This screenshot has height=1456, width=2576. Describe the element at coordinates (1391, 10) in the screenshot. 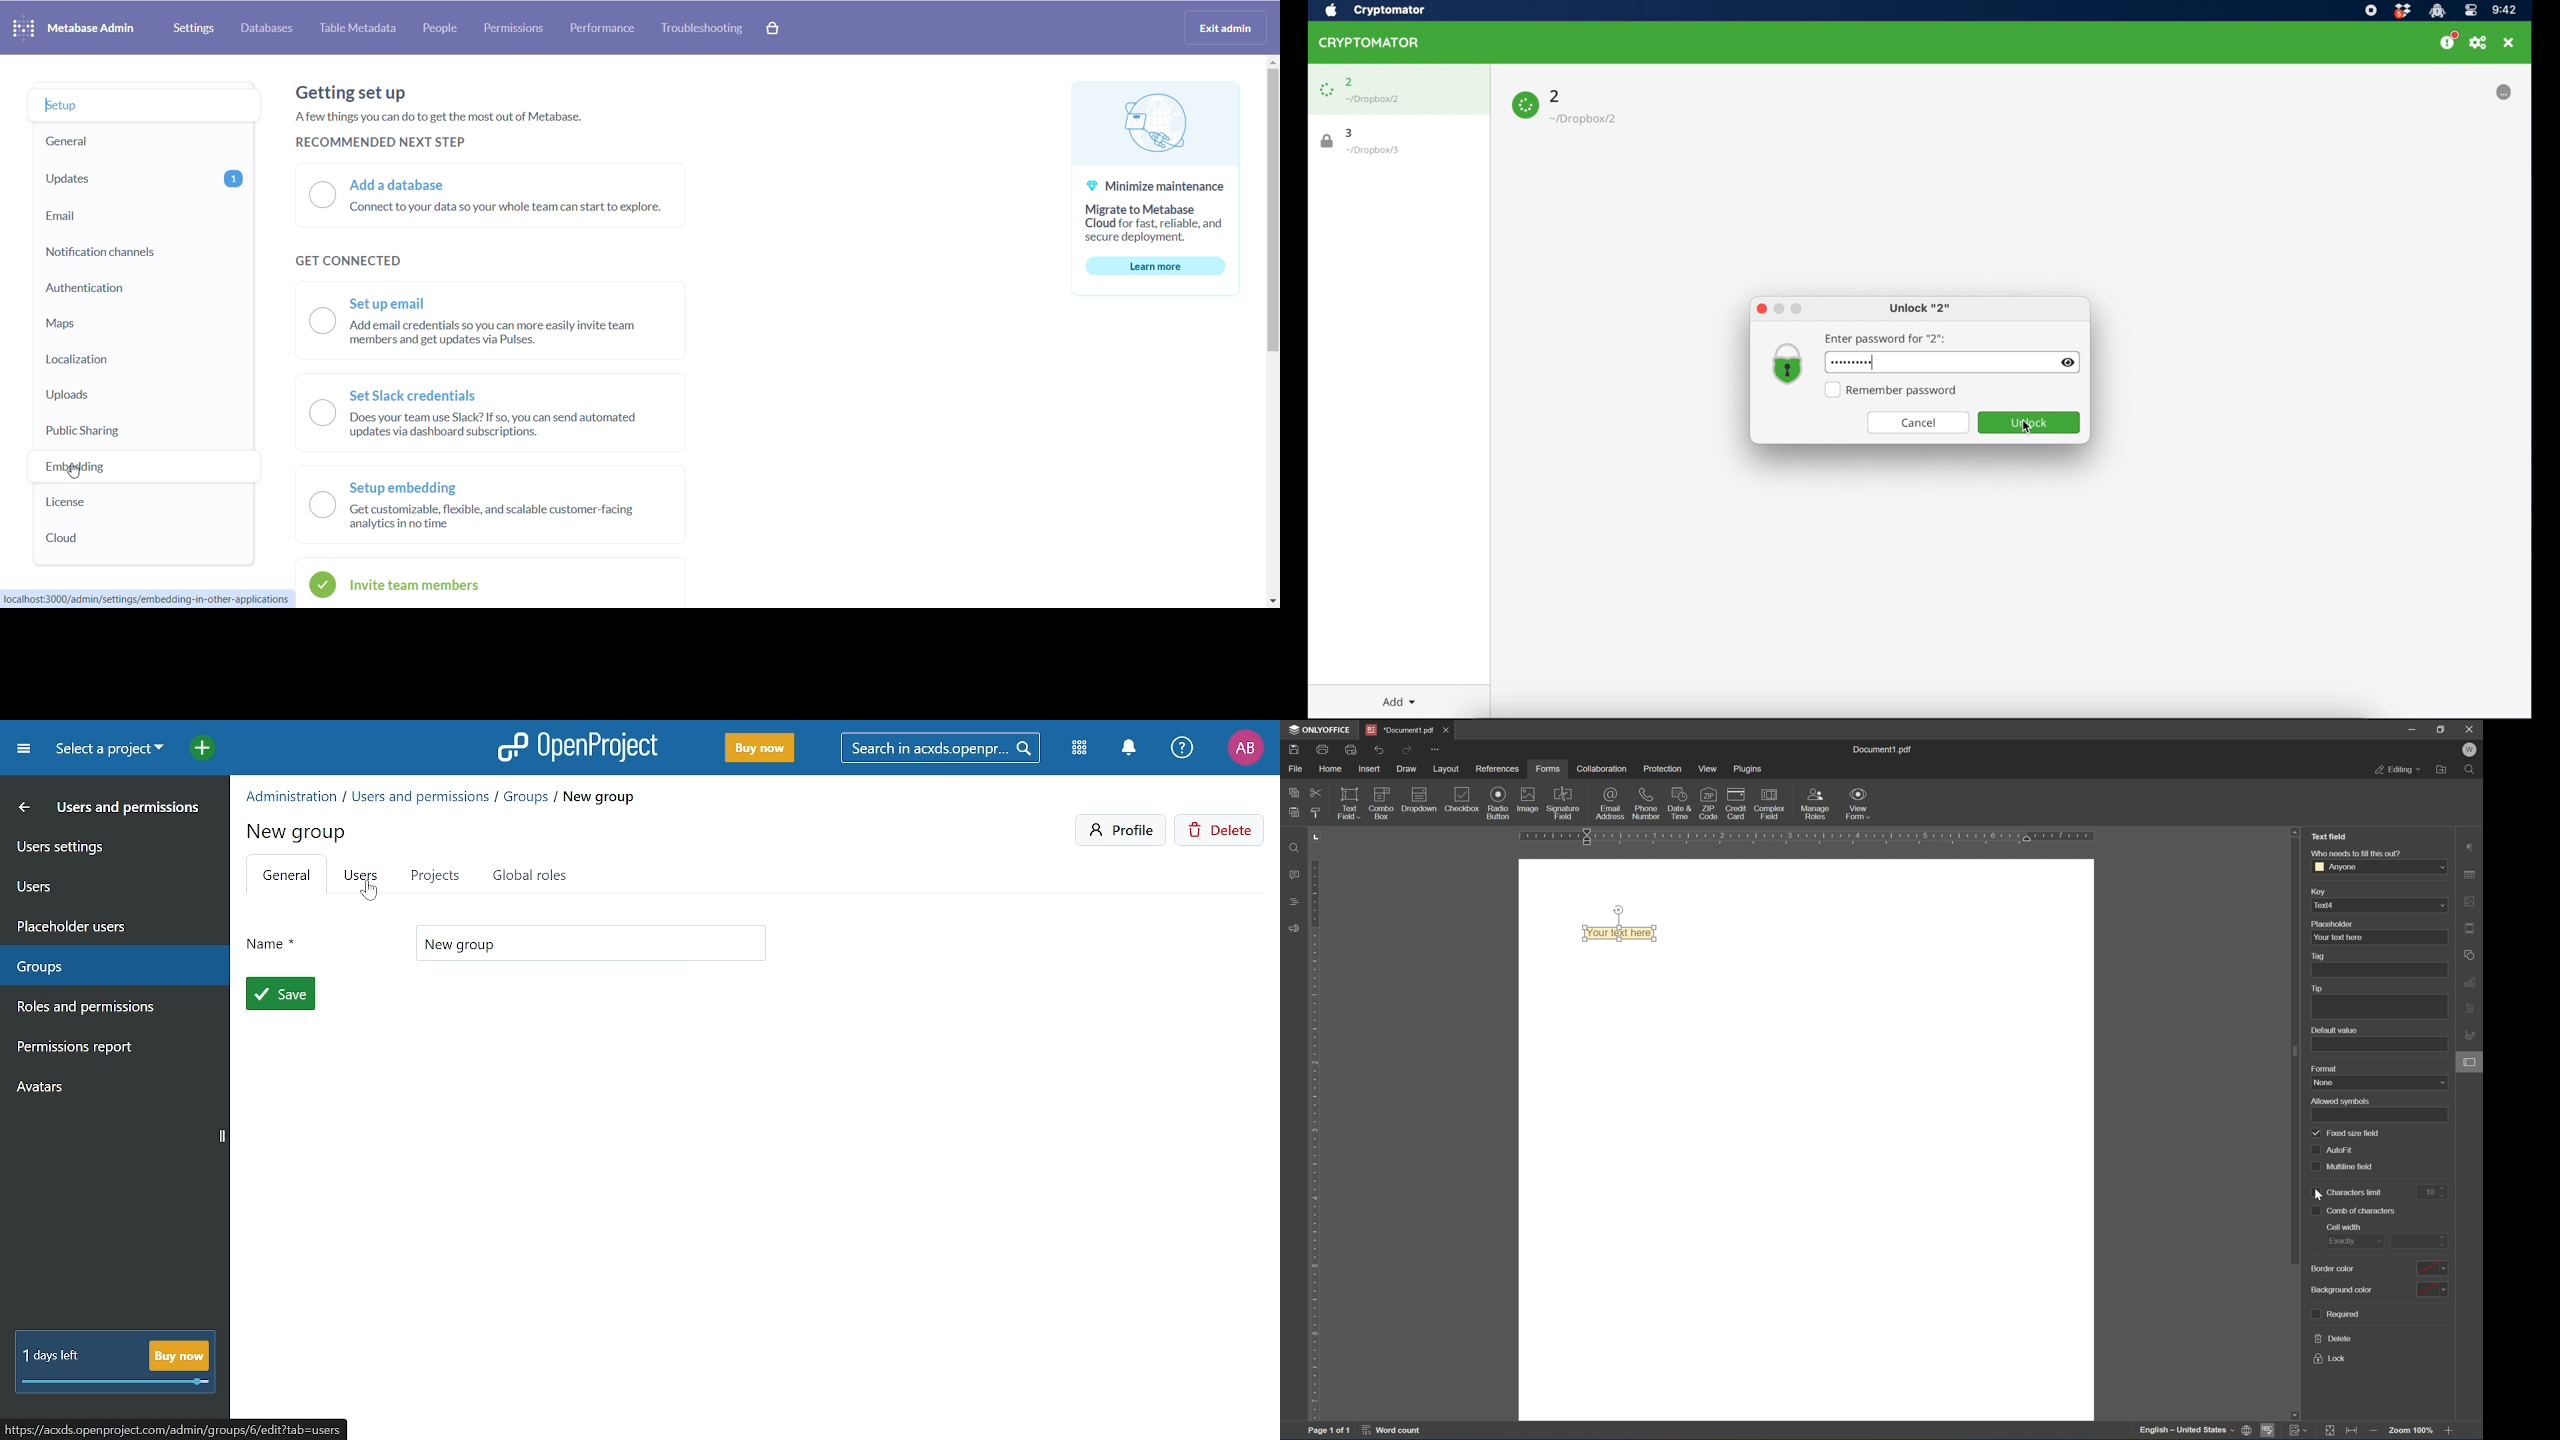

I see `cryptomator` at that location.